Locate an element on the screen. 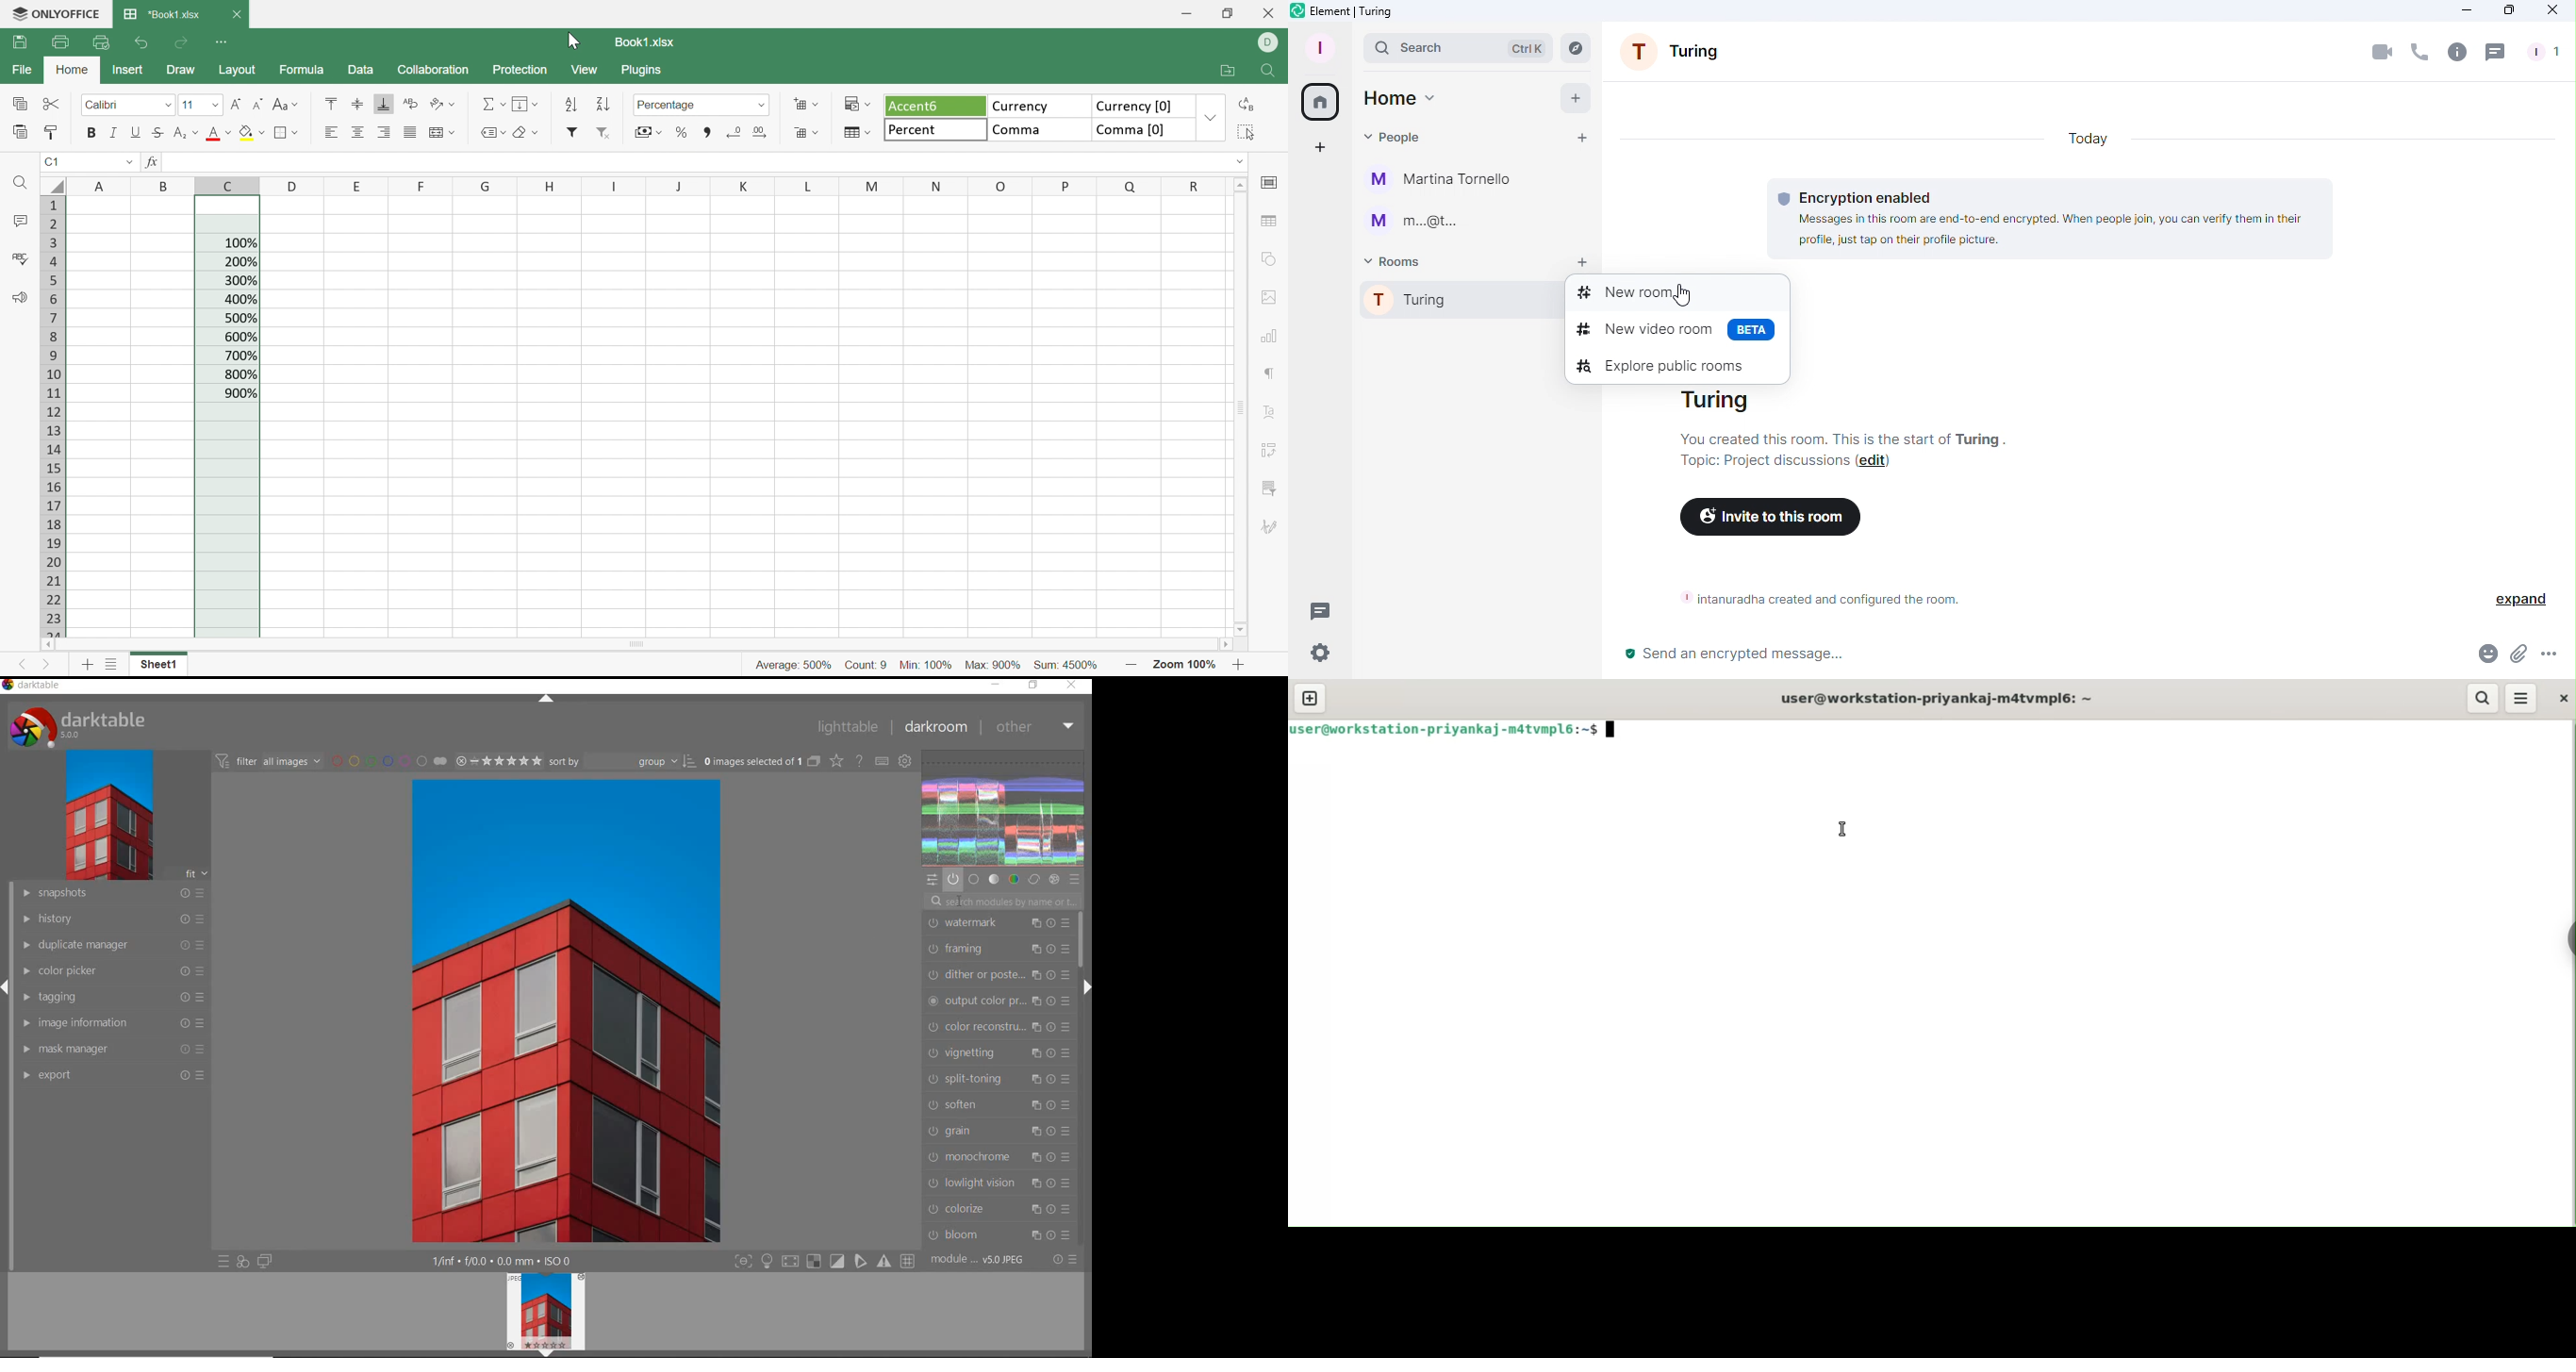 The height and width of the screenshot is (1372, 2576). M is located at coordinates (871, 187).